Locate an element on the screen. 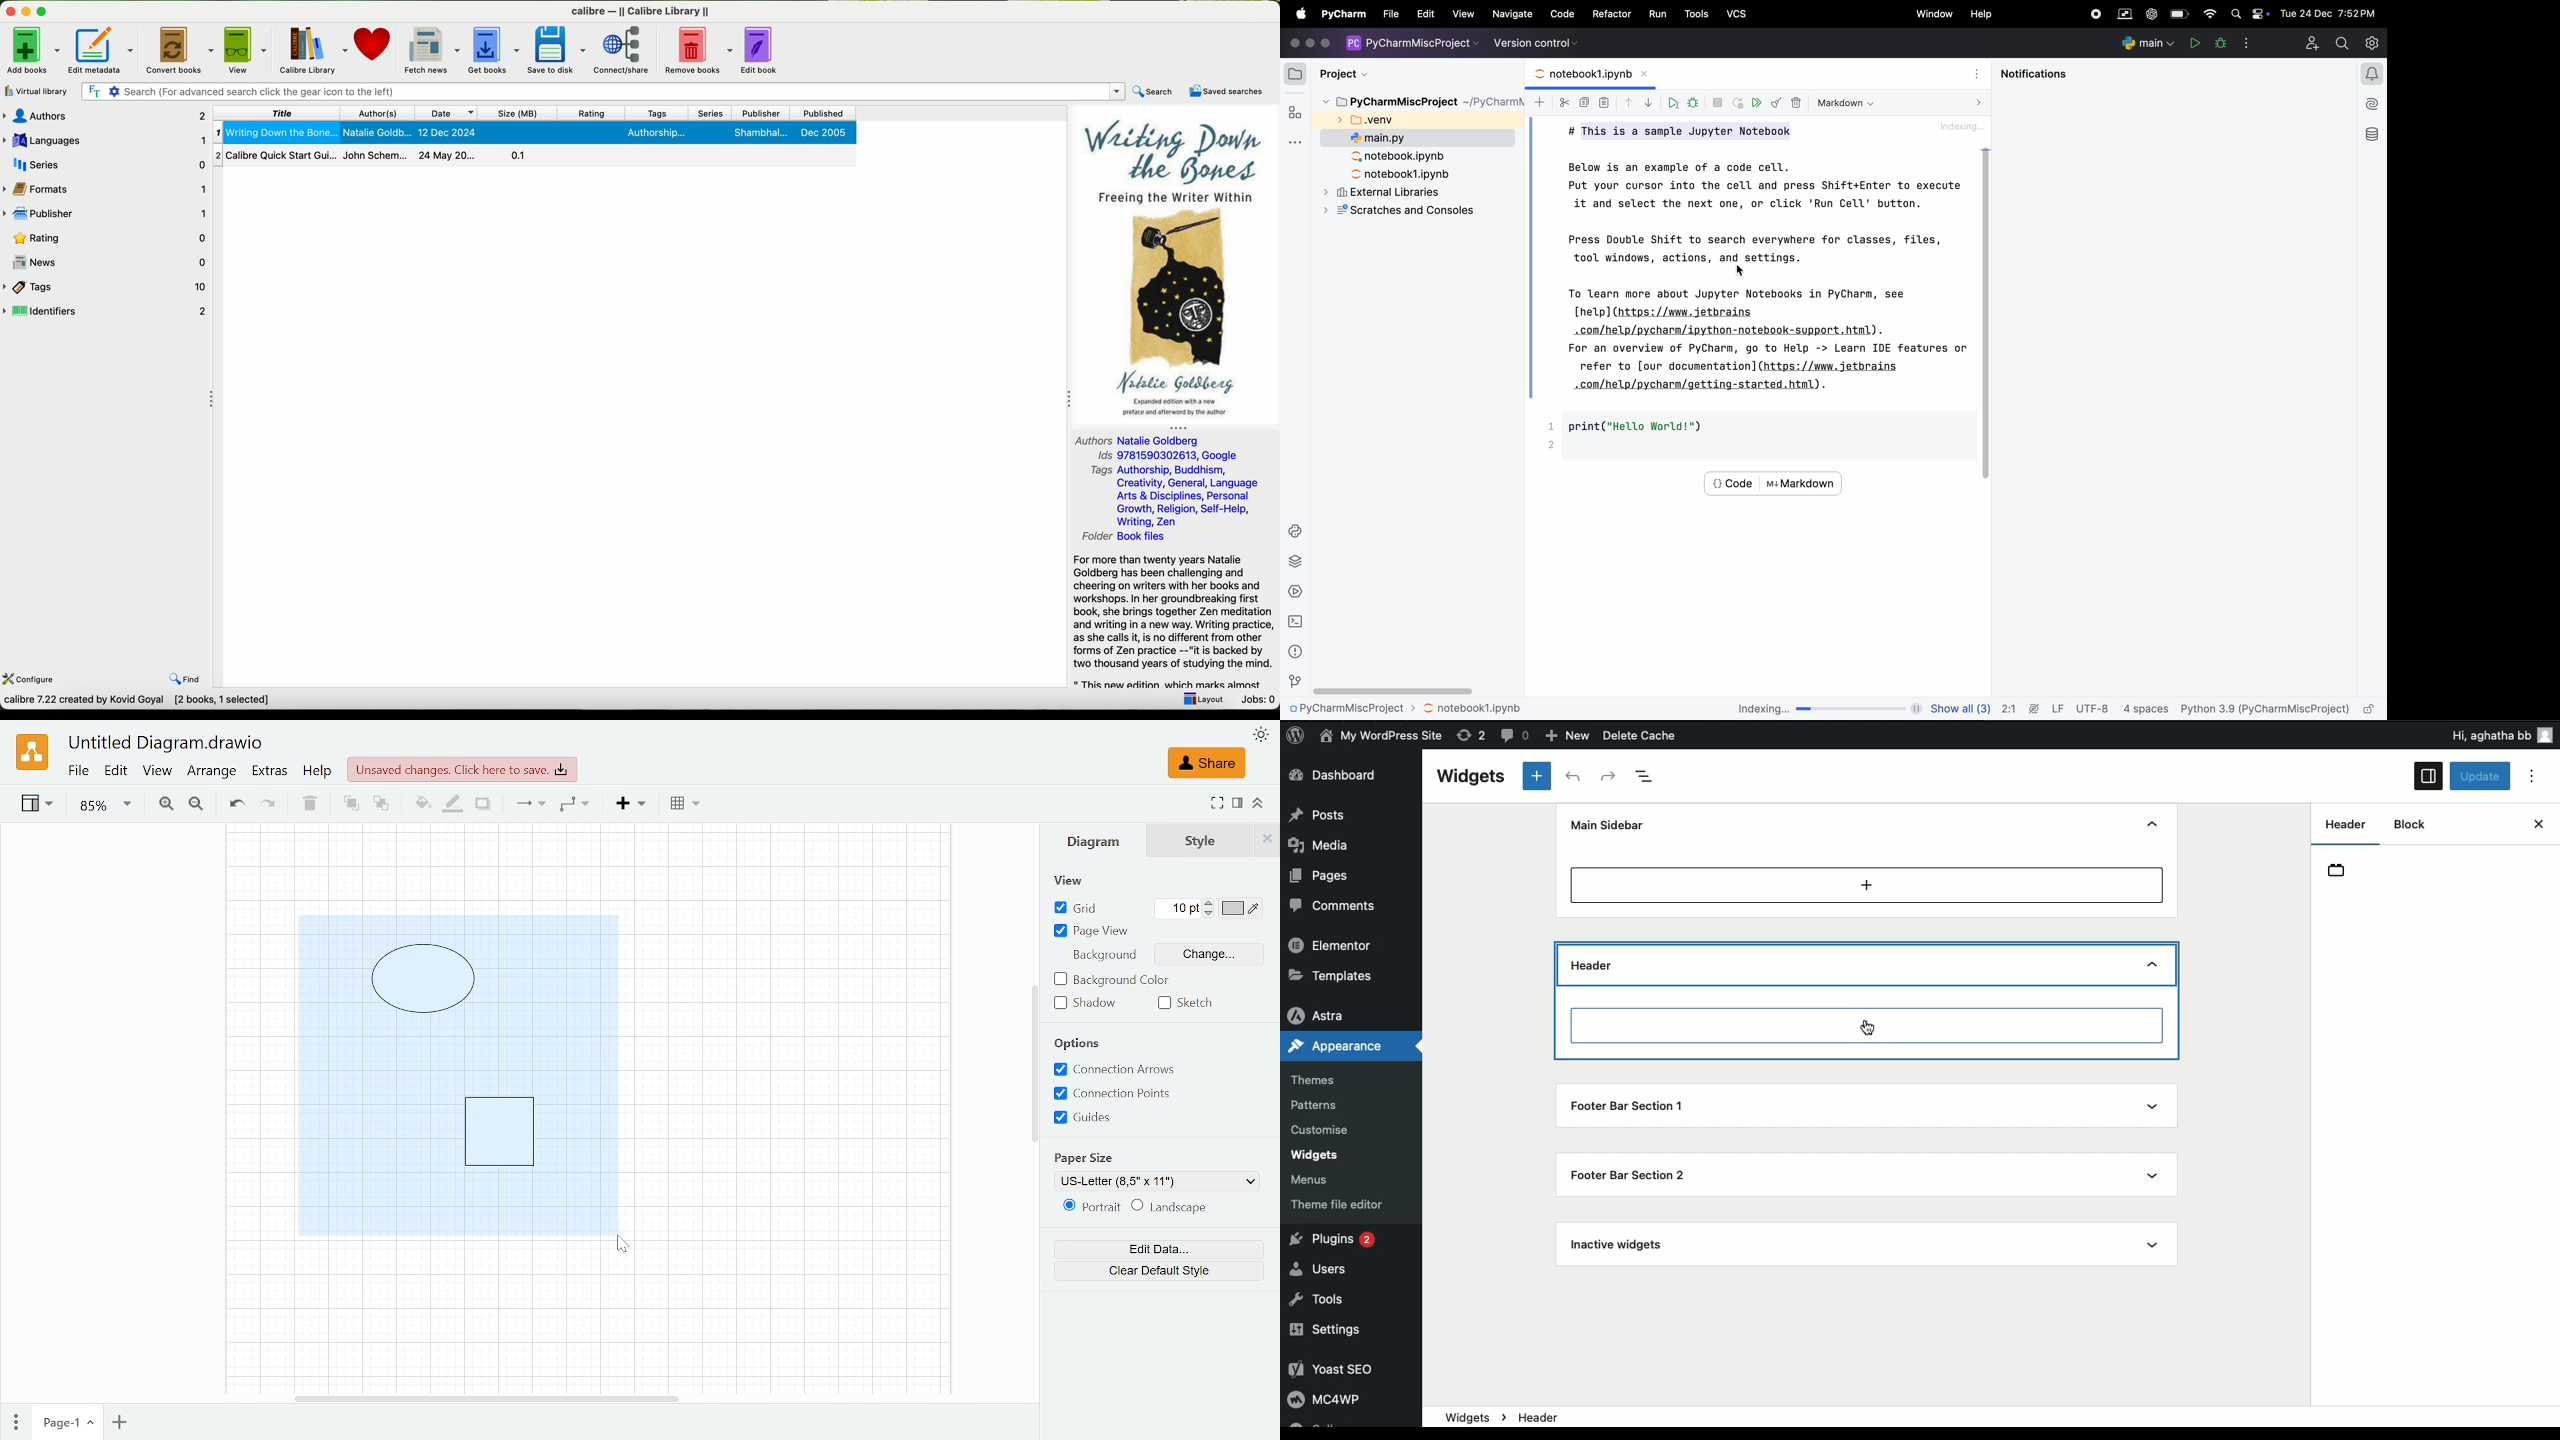 The image size is (2576, 1456). Undo is located at coordinates (236, 805).